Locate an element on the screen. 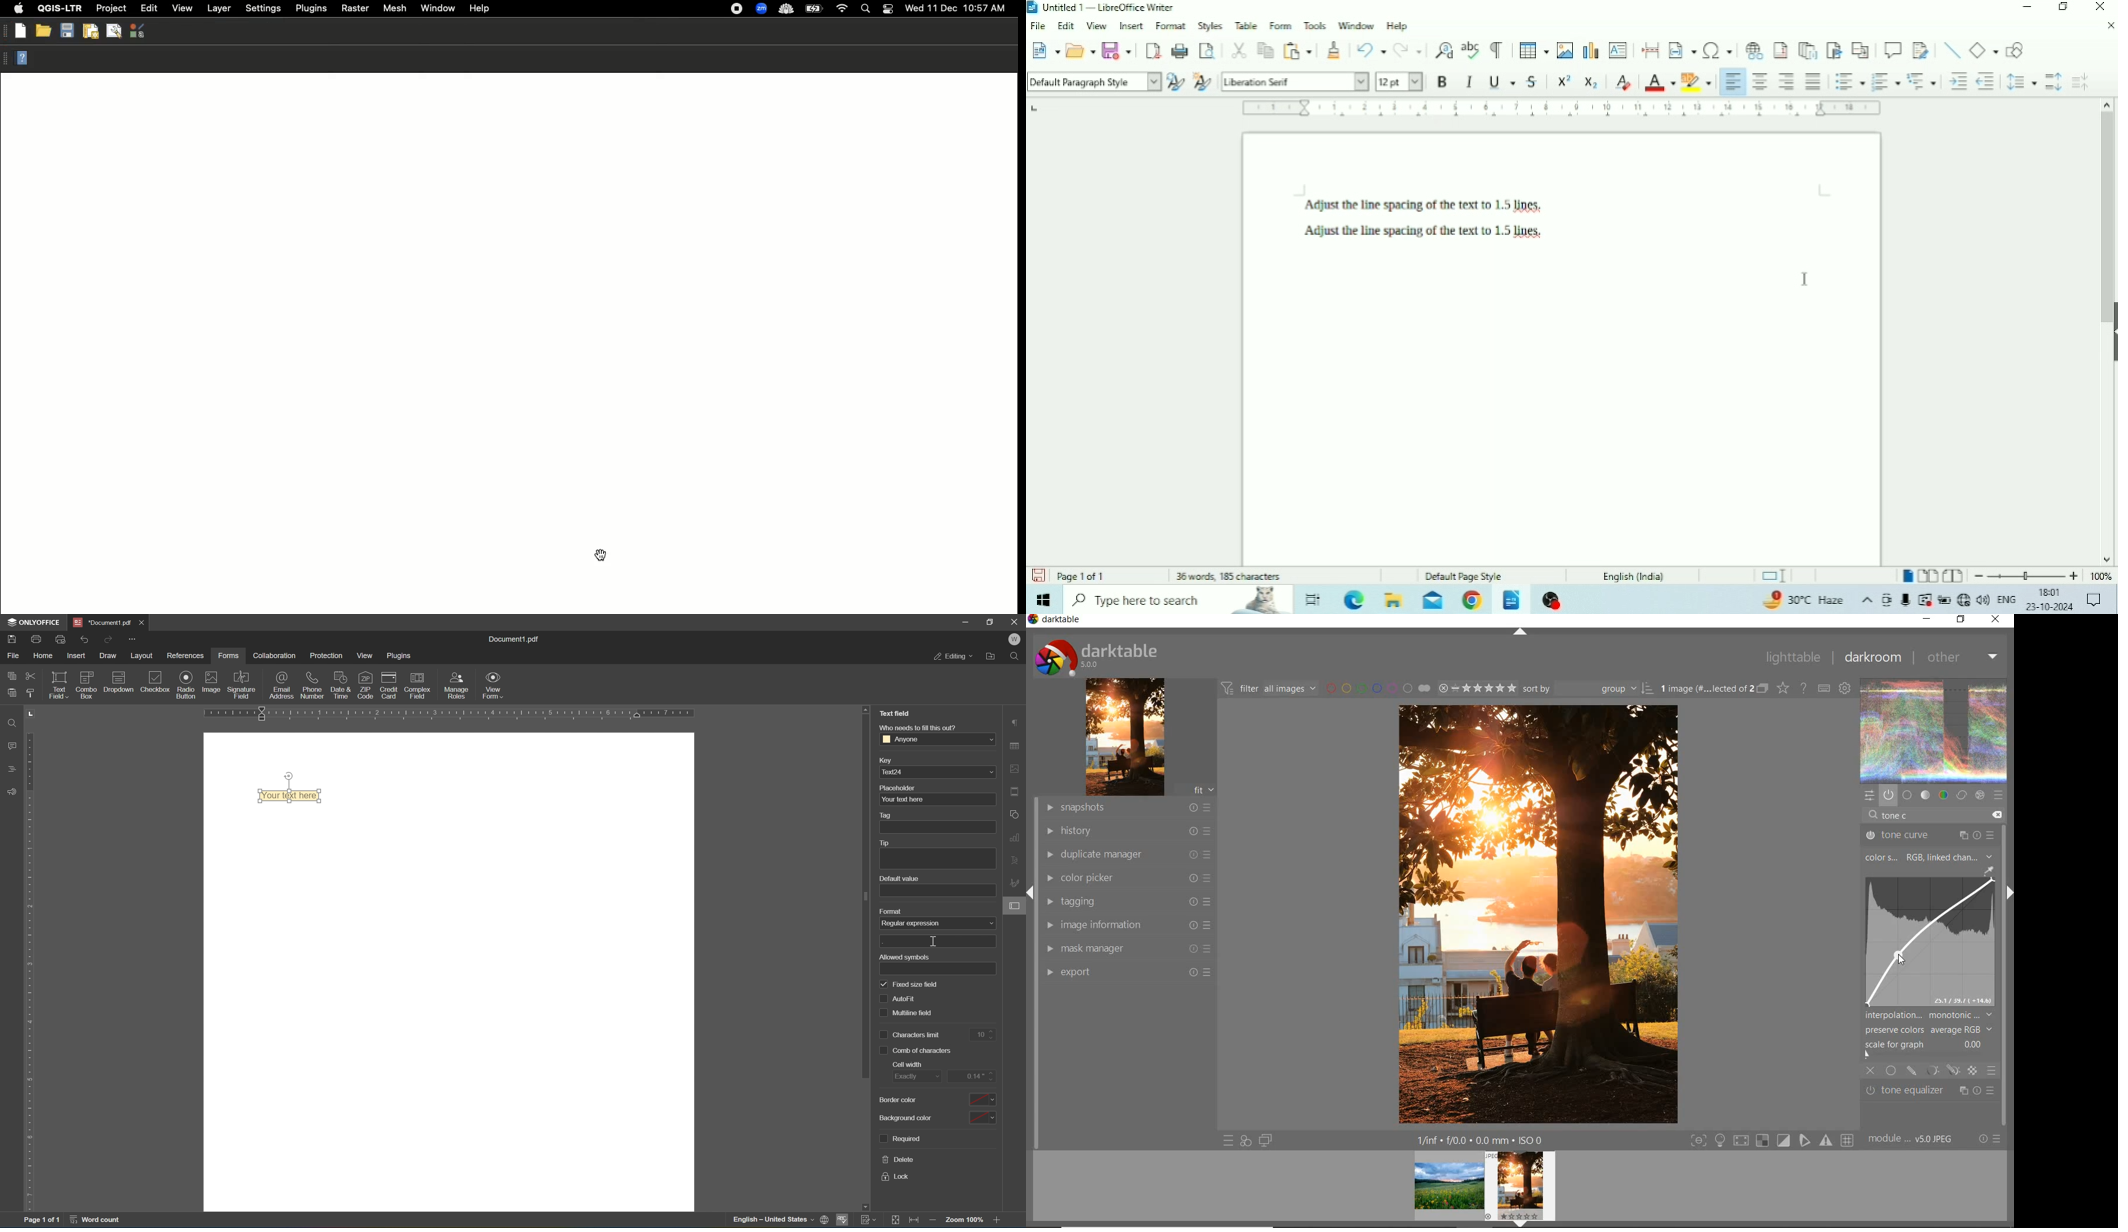 Image resolution: width=2128 pixels, height=1232 pixels. restore down is located at coordinates (991, 621).